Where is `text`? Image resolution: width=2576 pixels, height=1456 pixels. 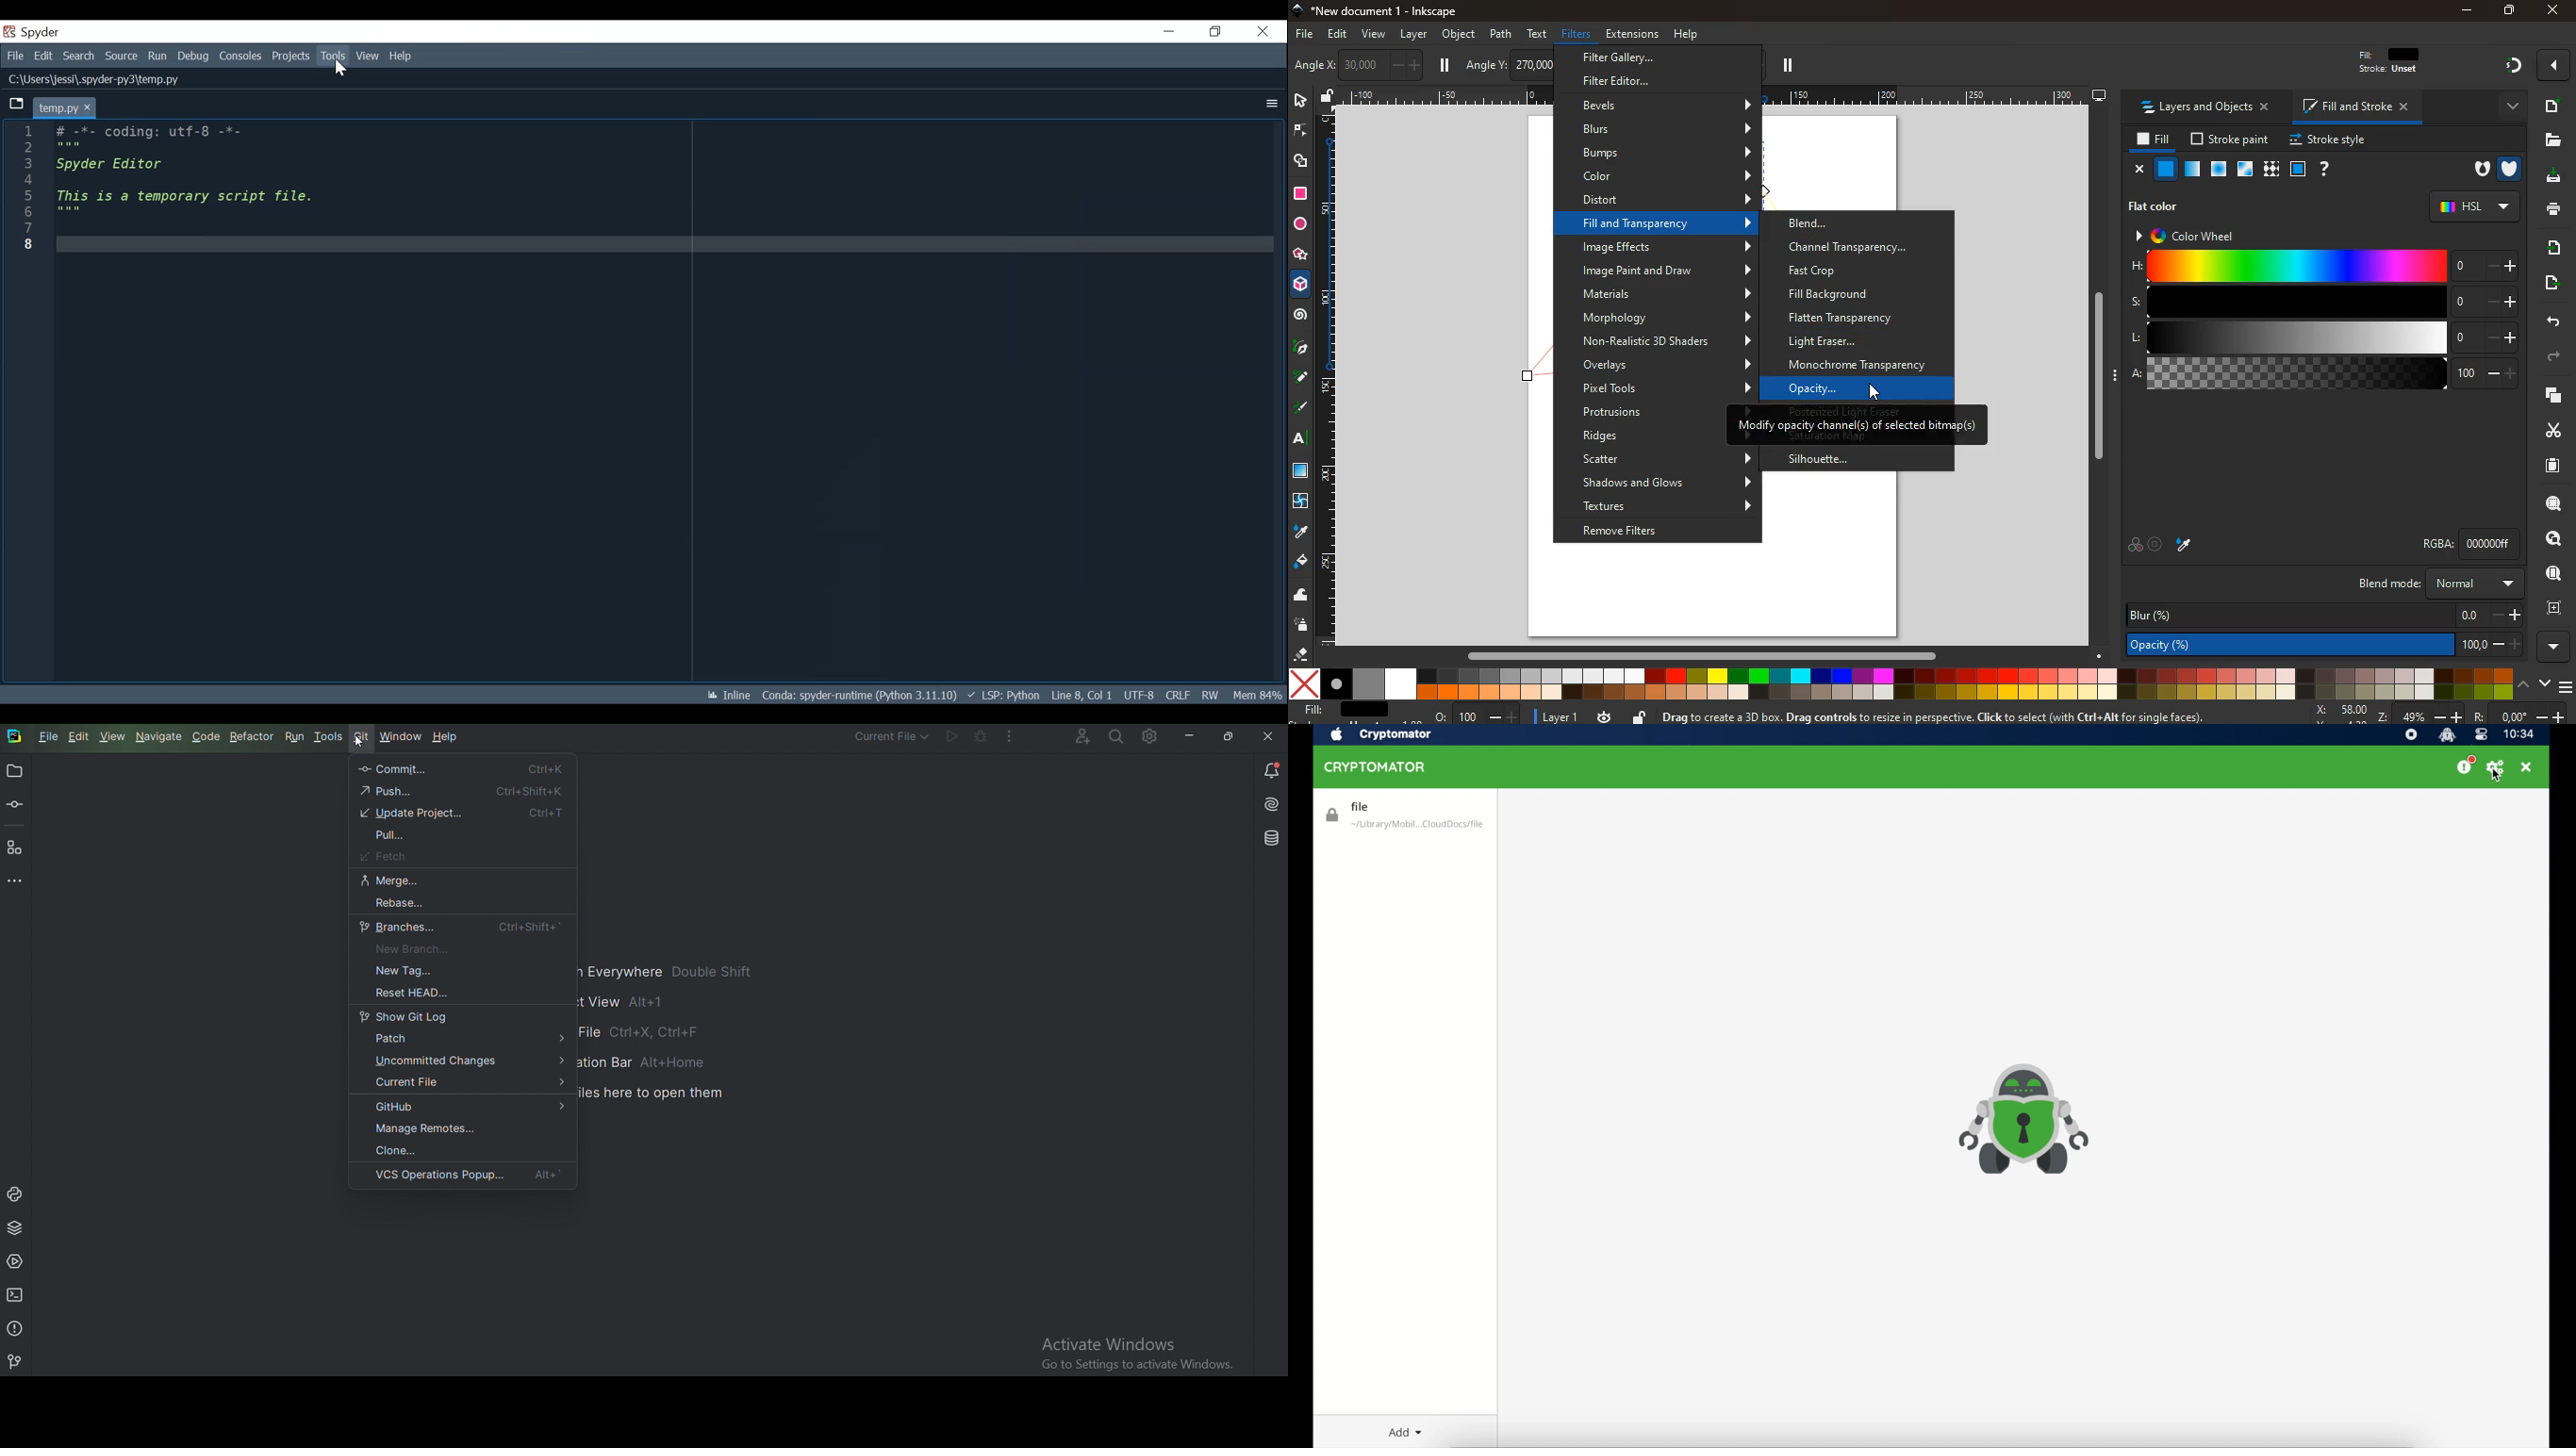 text is located at coordinates (1297, 439).